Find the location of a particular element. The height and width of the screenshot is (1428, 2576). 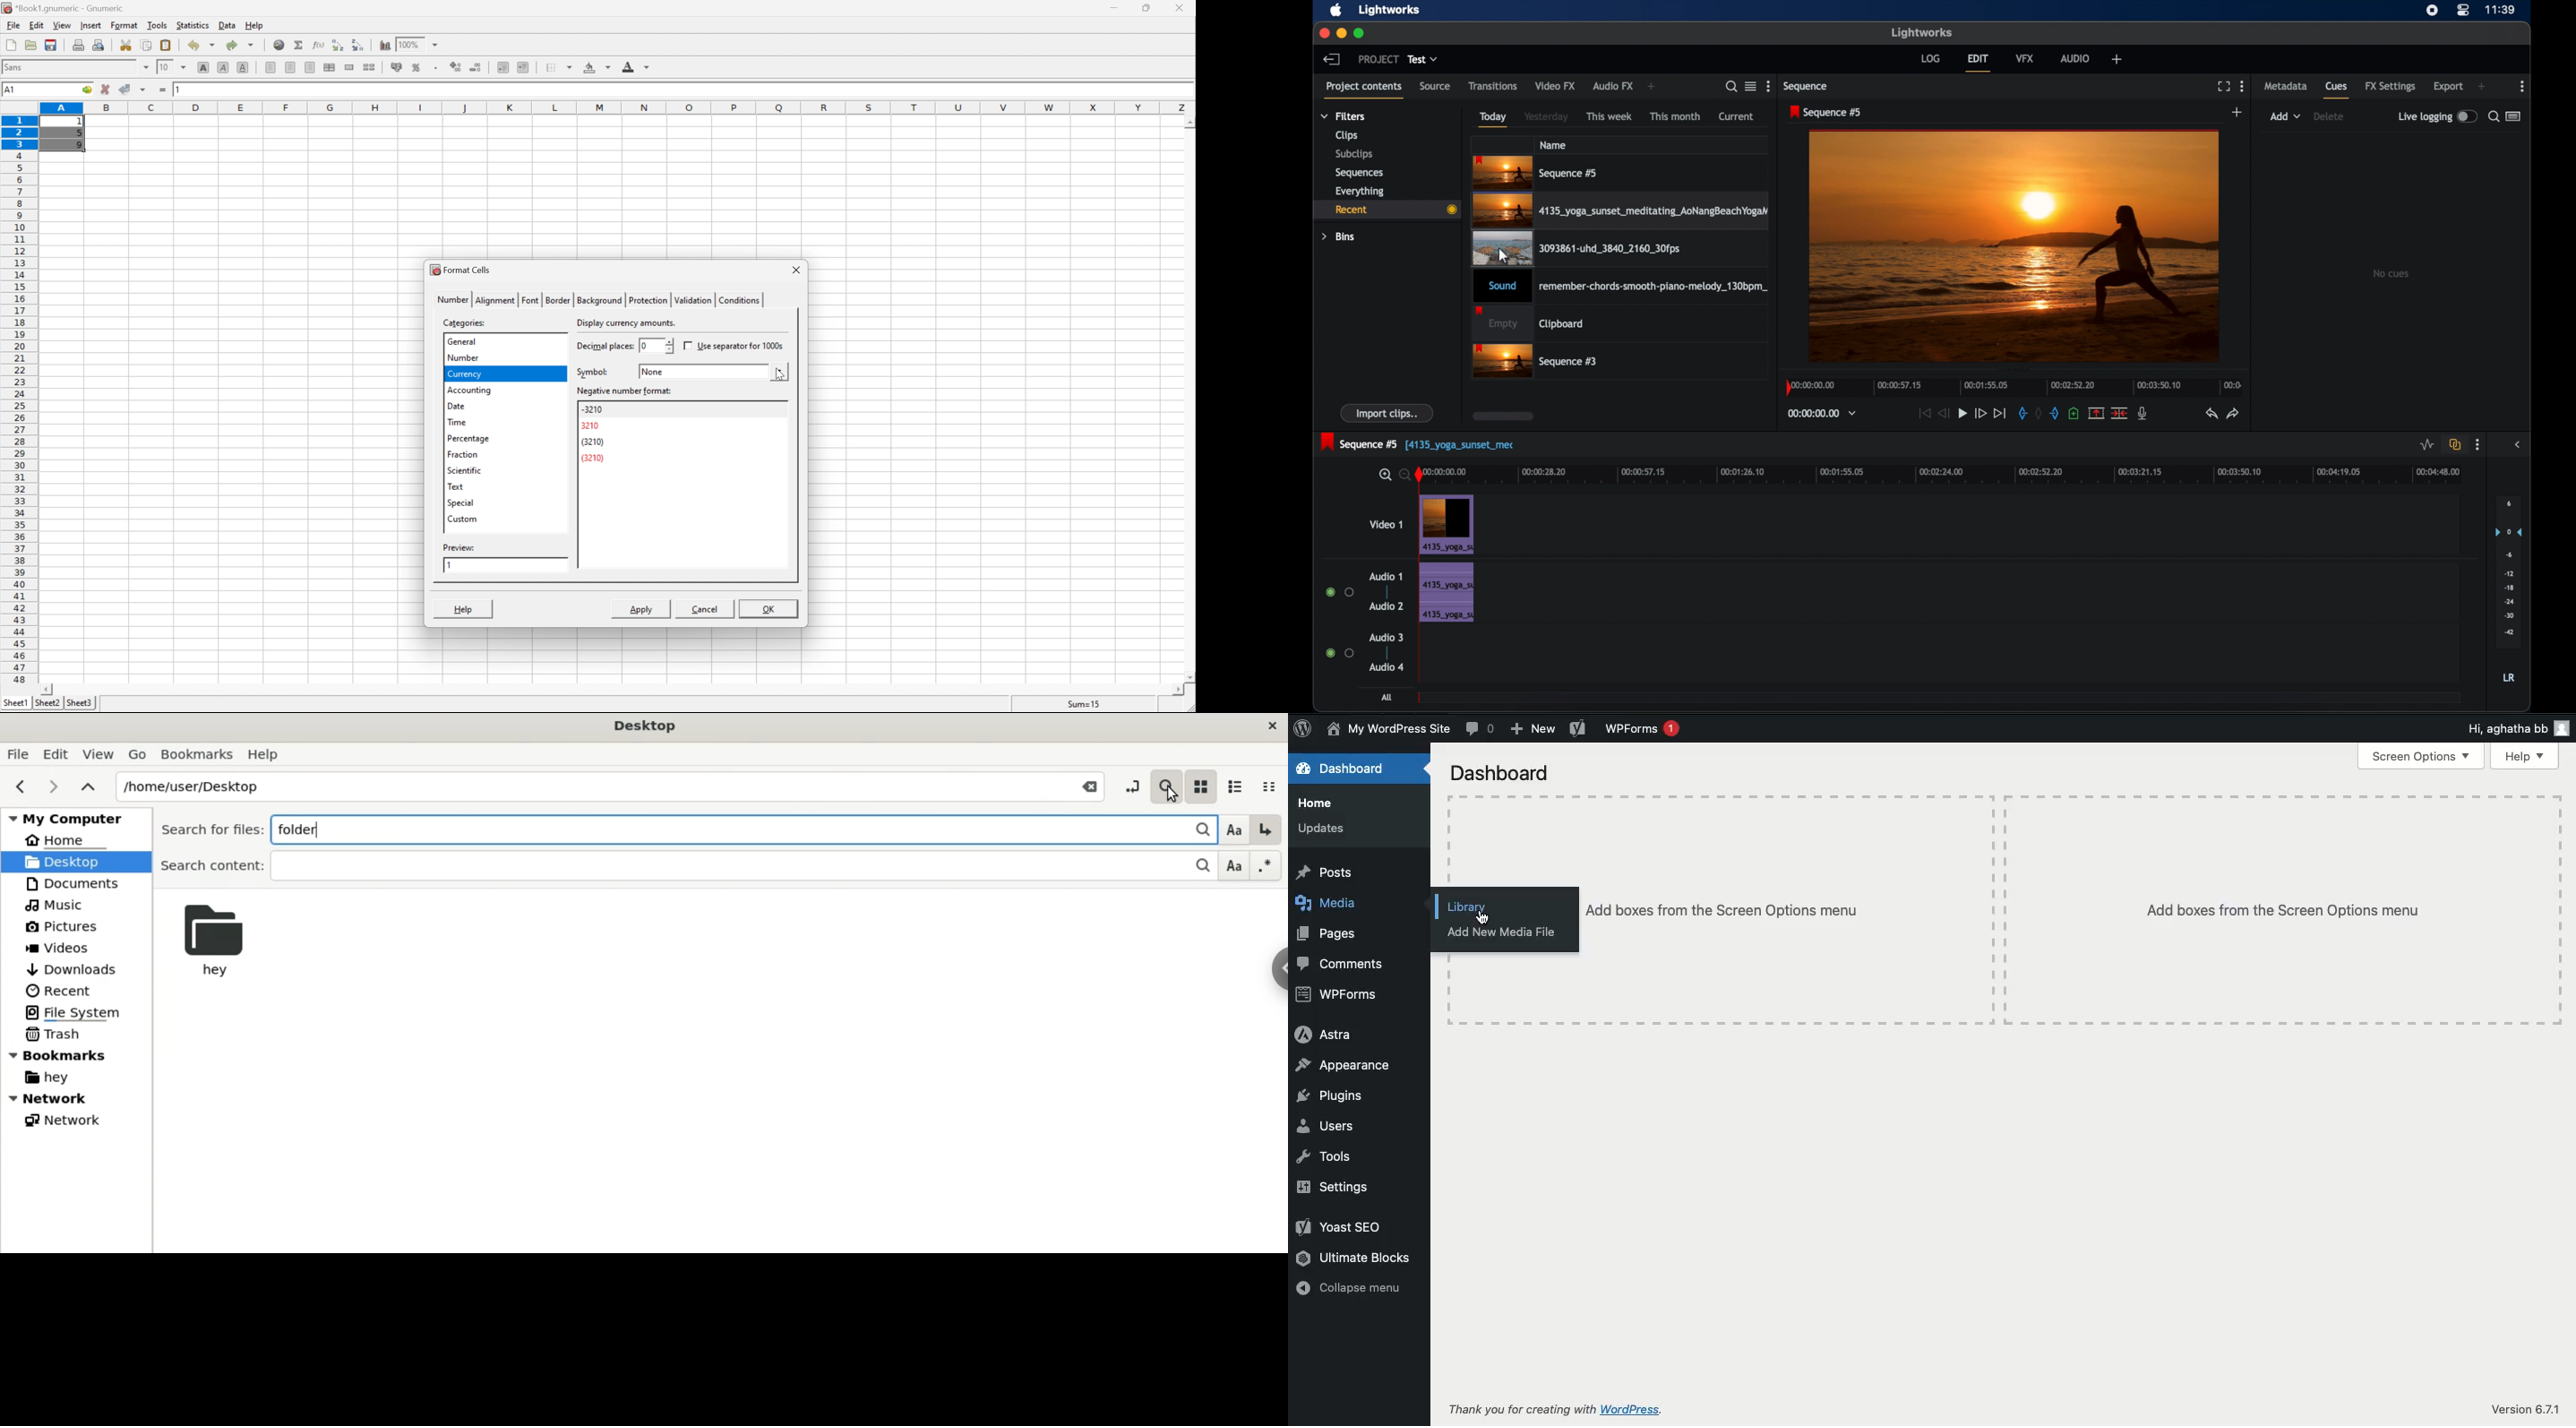

decrease number of decimals displayed is located at coordinates (475, 67).